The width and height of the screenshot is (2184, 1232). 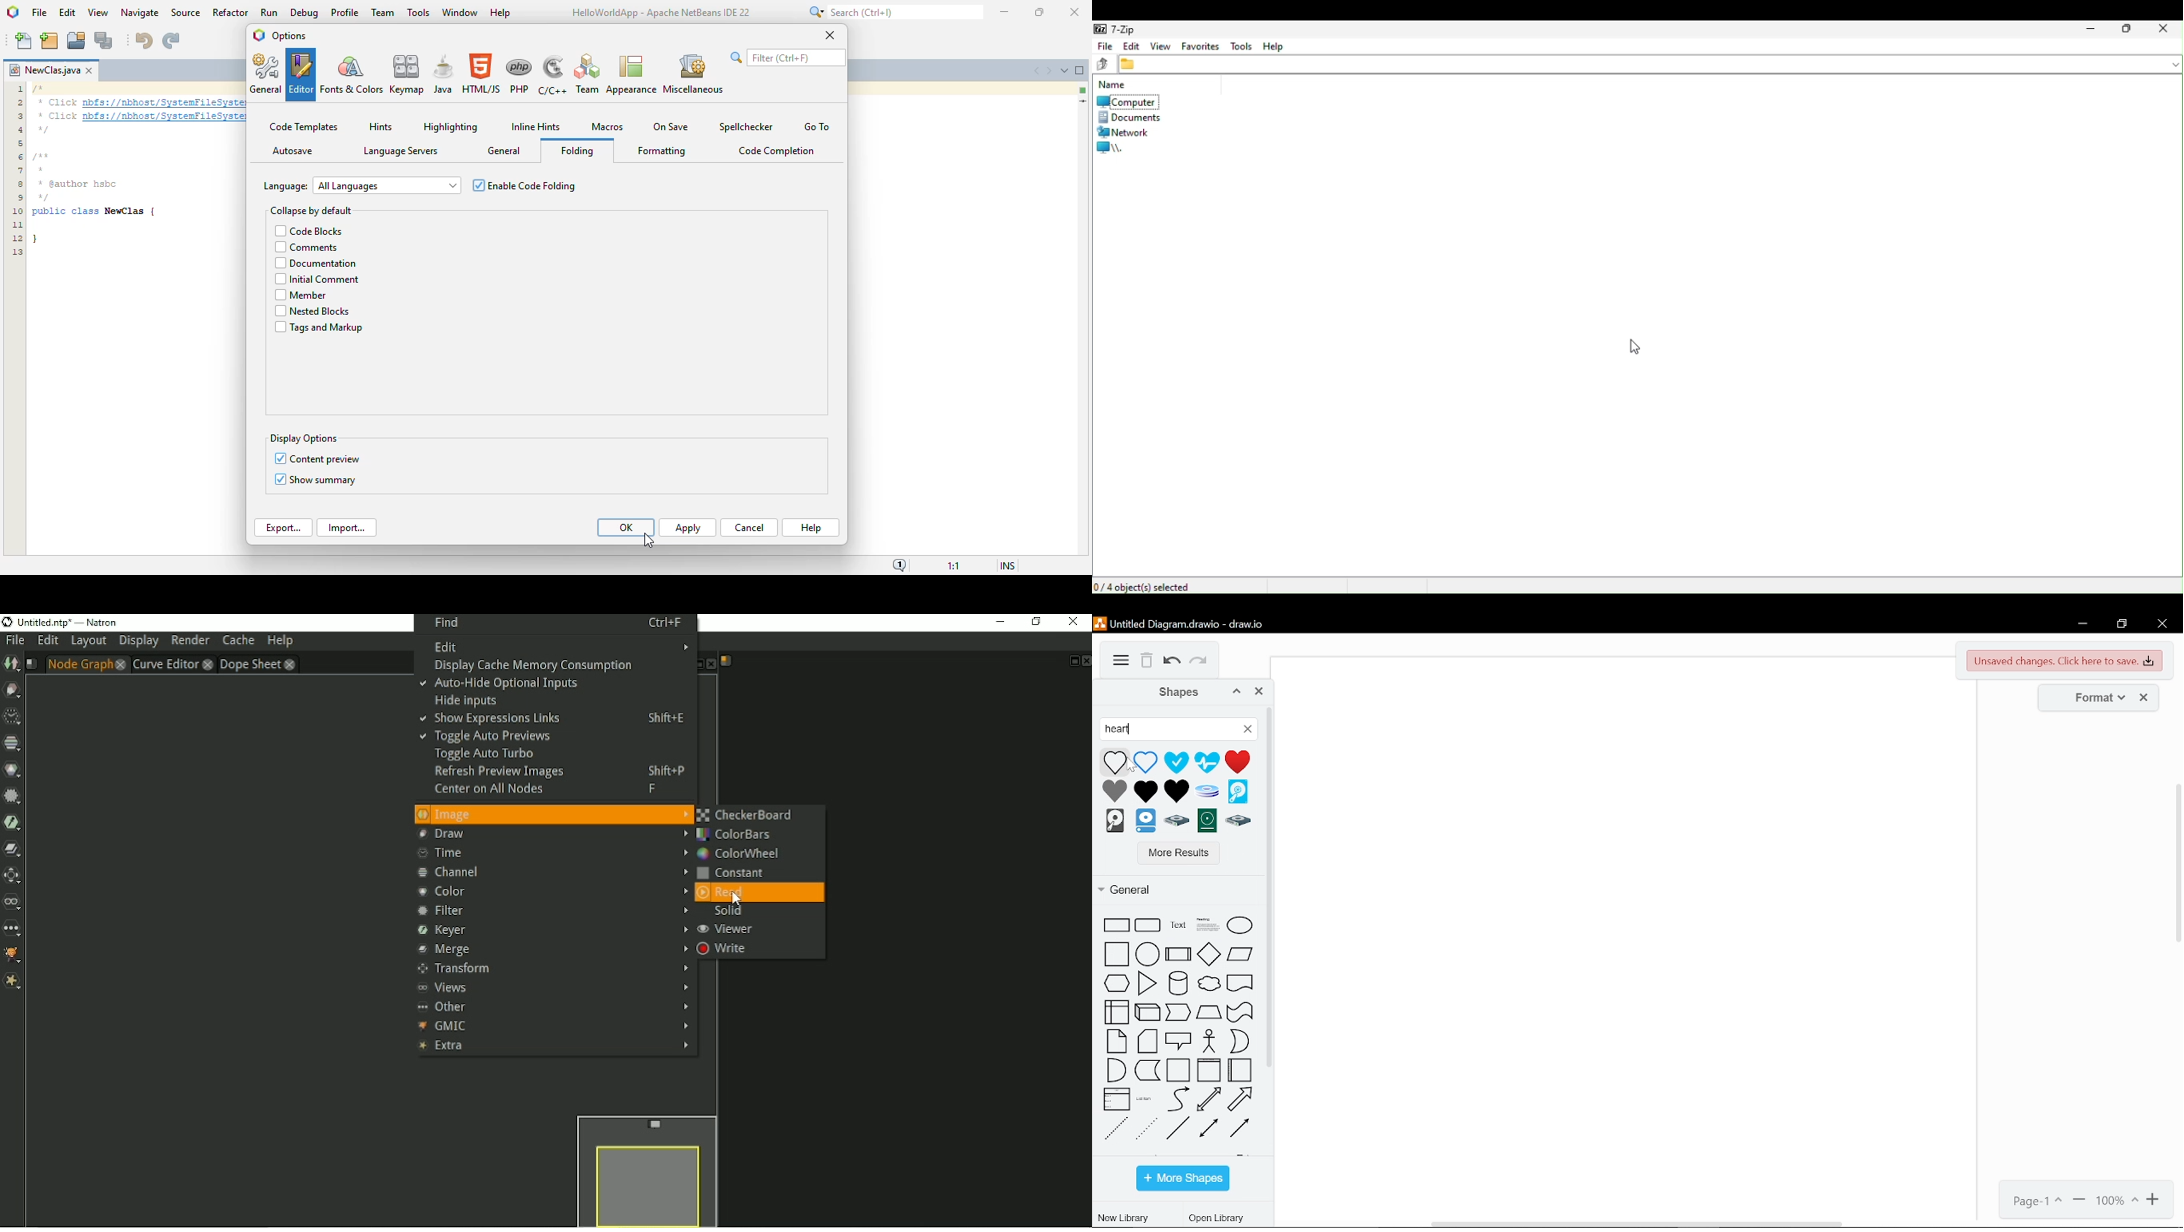 What do you see at coordinates (1237, 821) in the screenshot?
I see `Hard drive` at bounding box center [1237, 821].